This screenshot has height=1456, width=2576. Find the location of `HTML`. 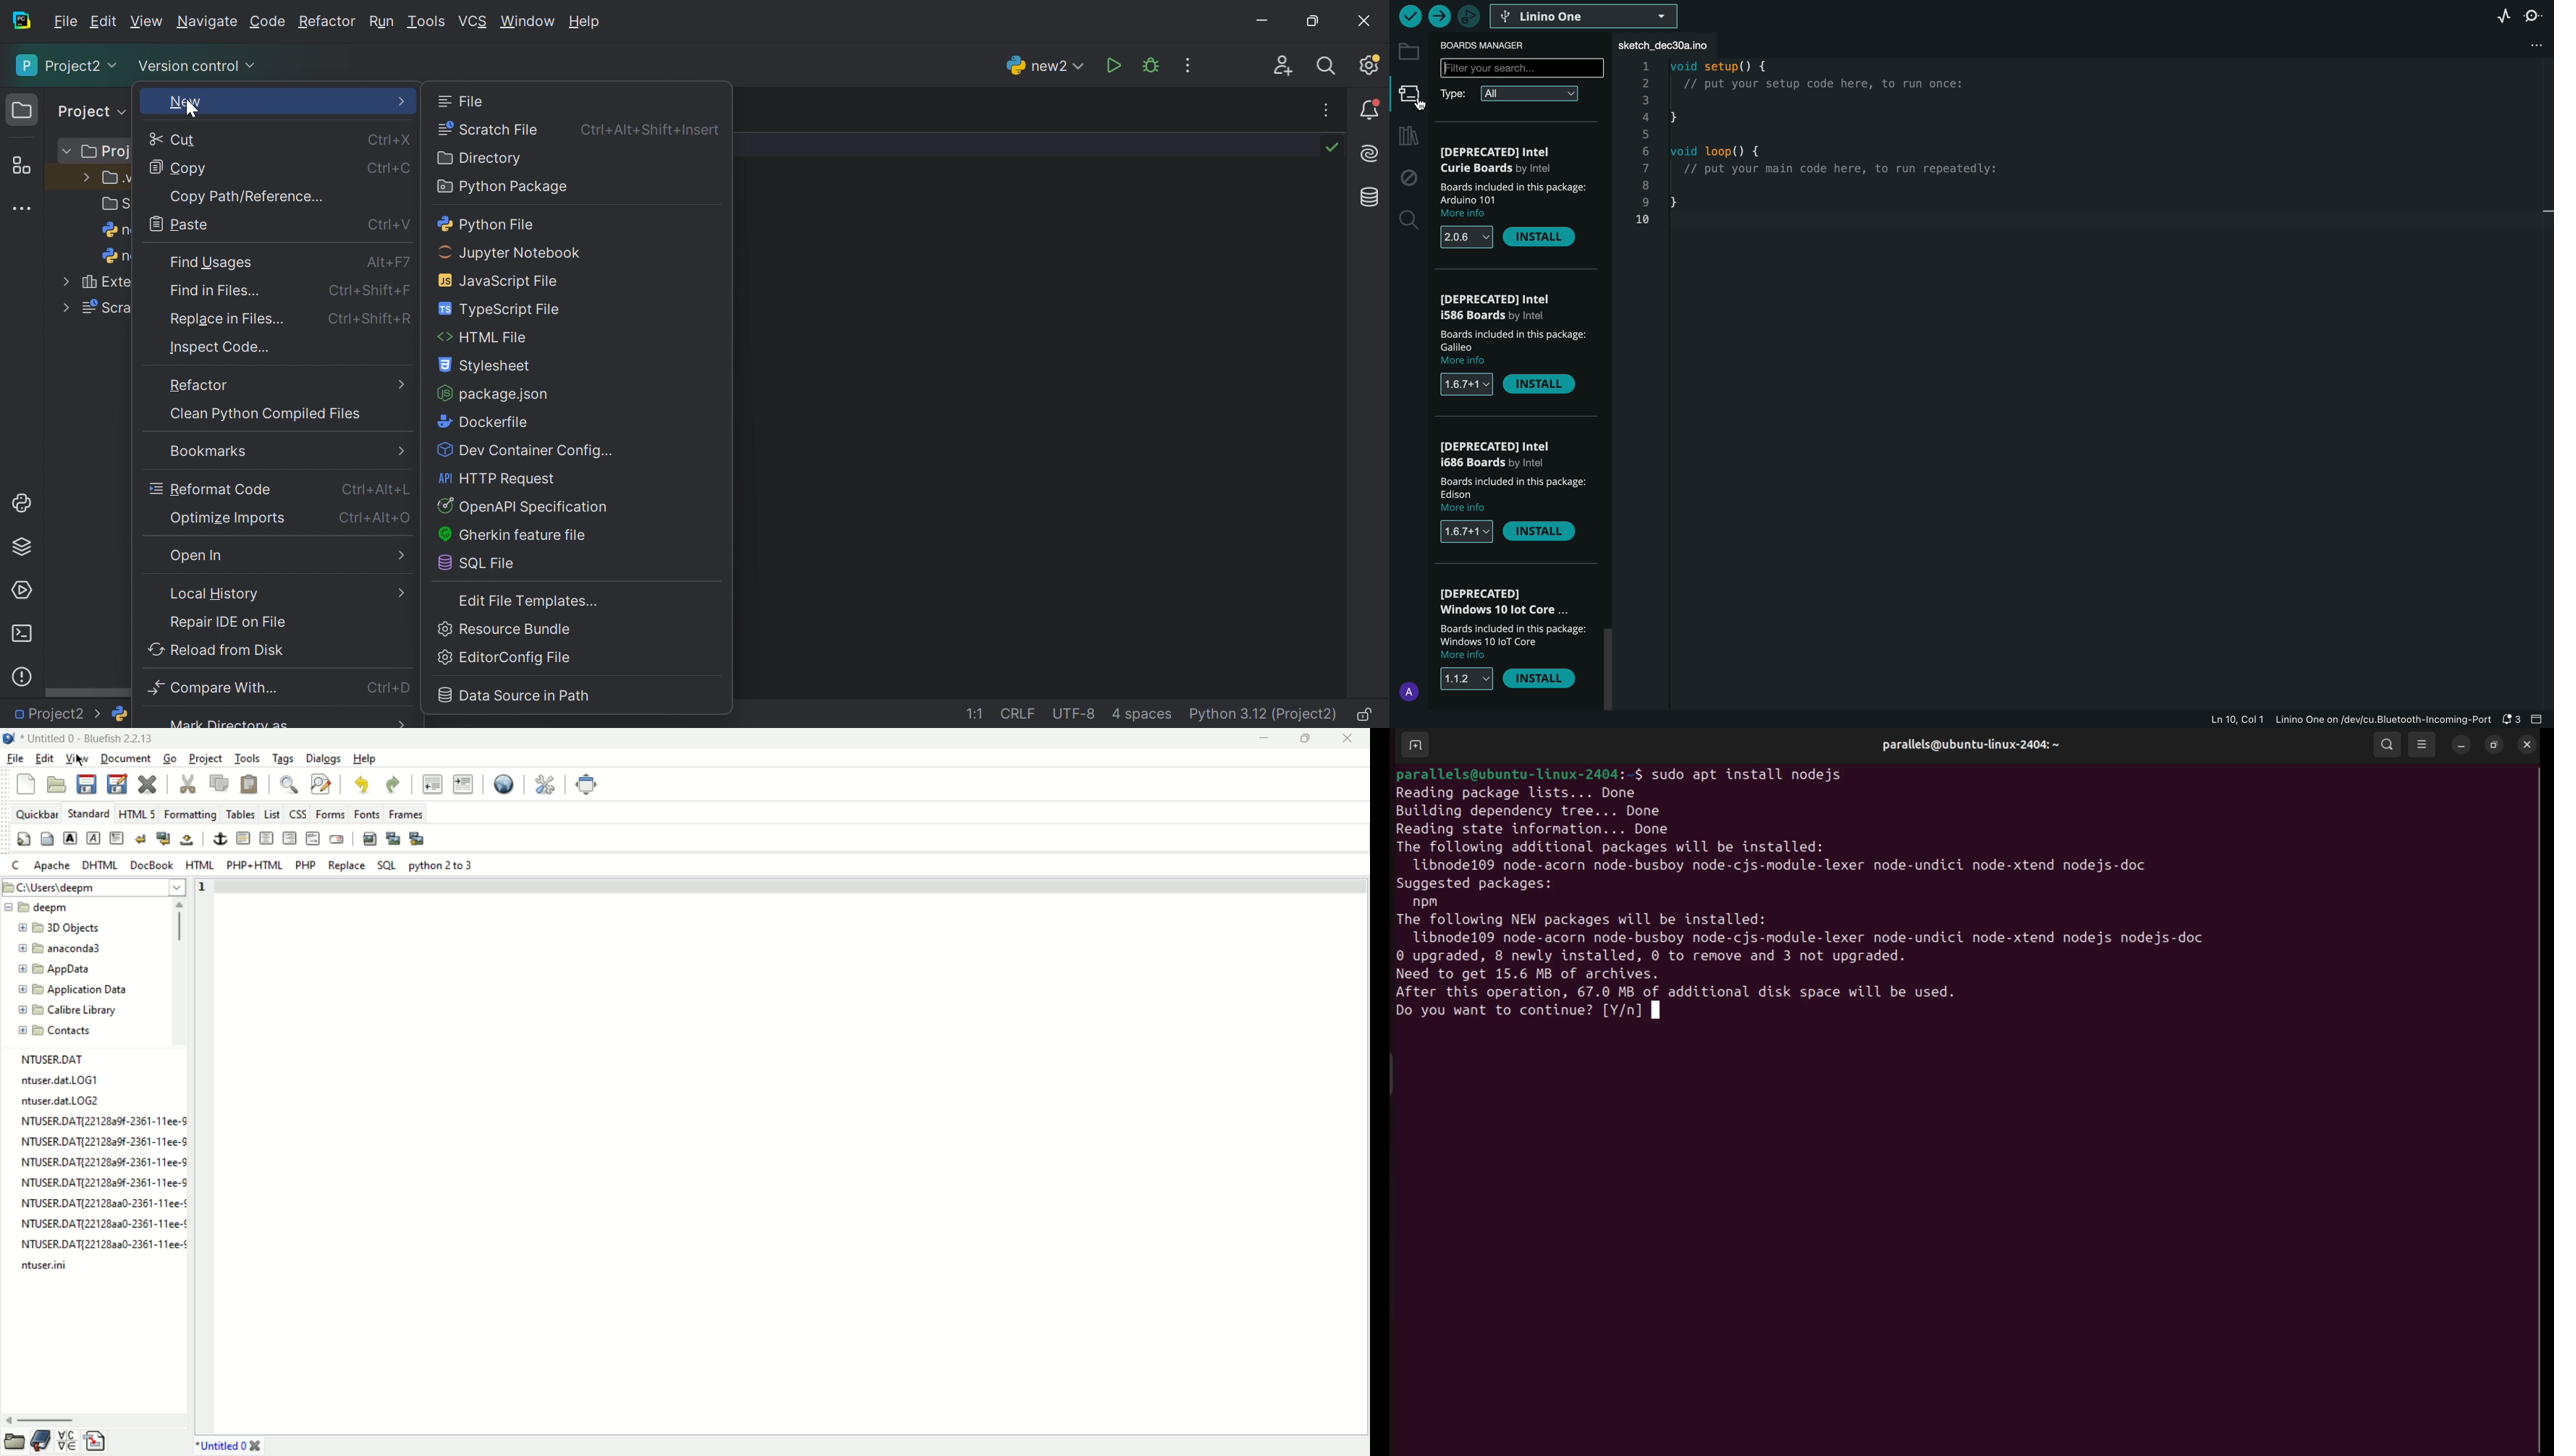

HTML is located at coordinates (201, 865).